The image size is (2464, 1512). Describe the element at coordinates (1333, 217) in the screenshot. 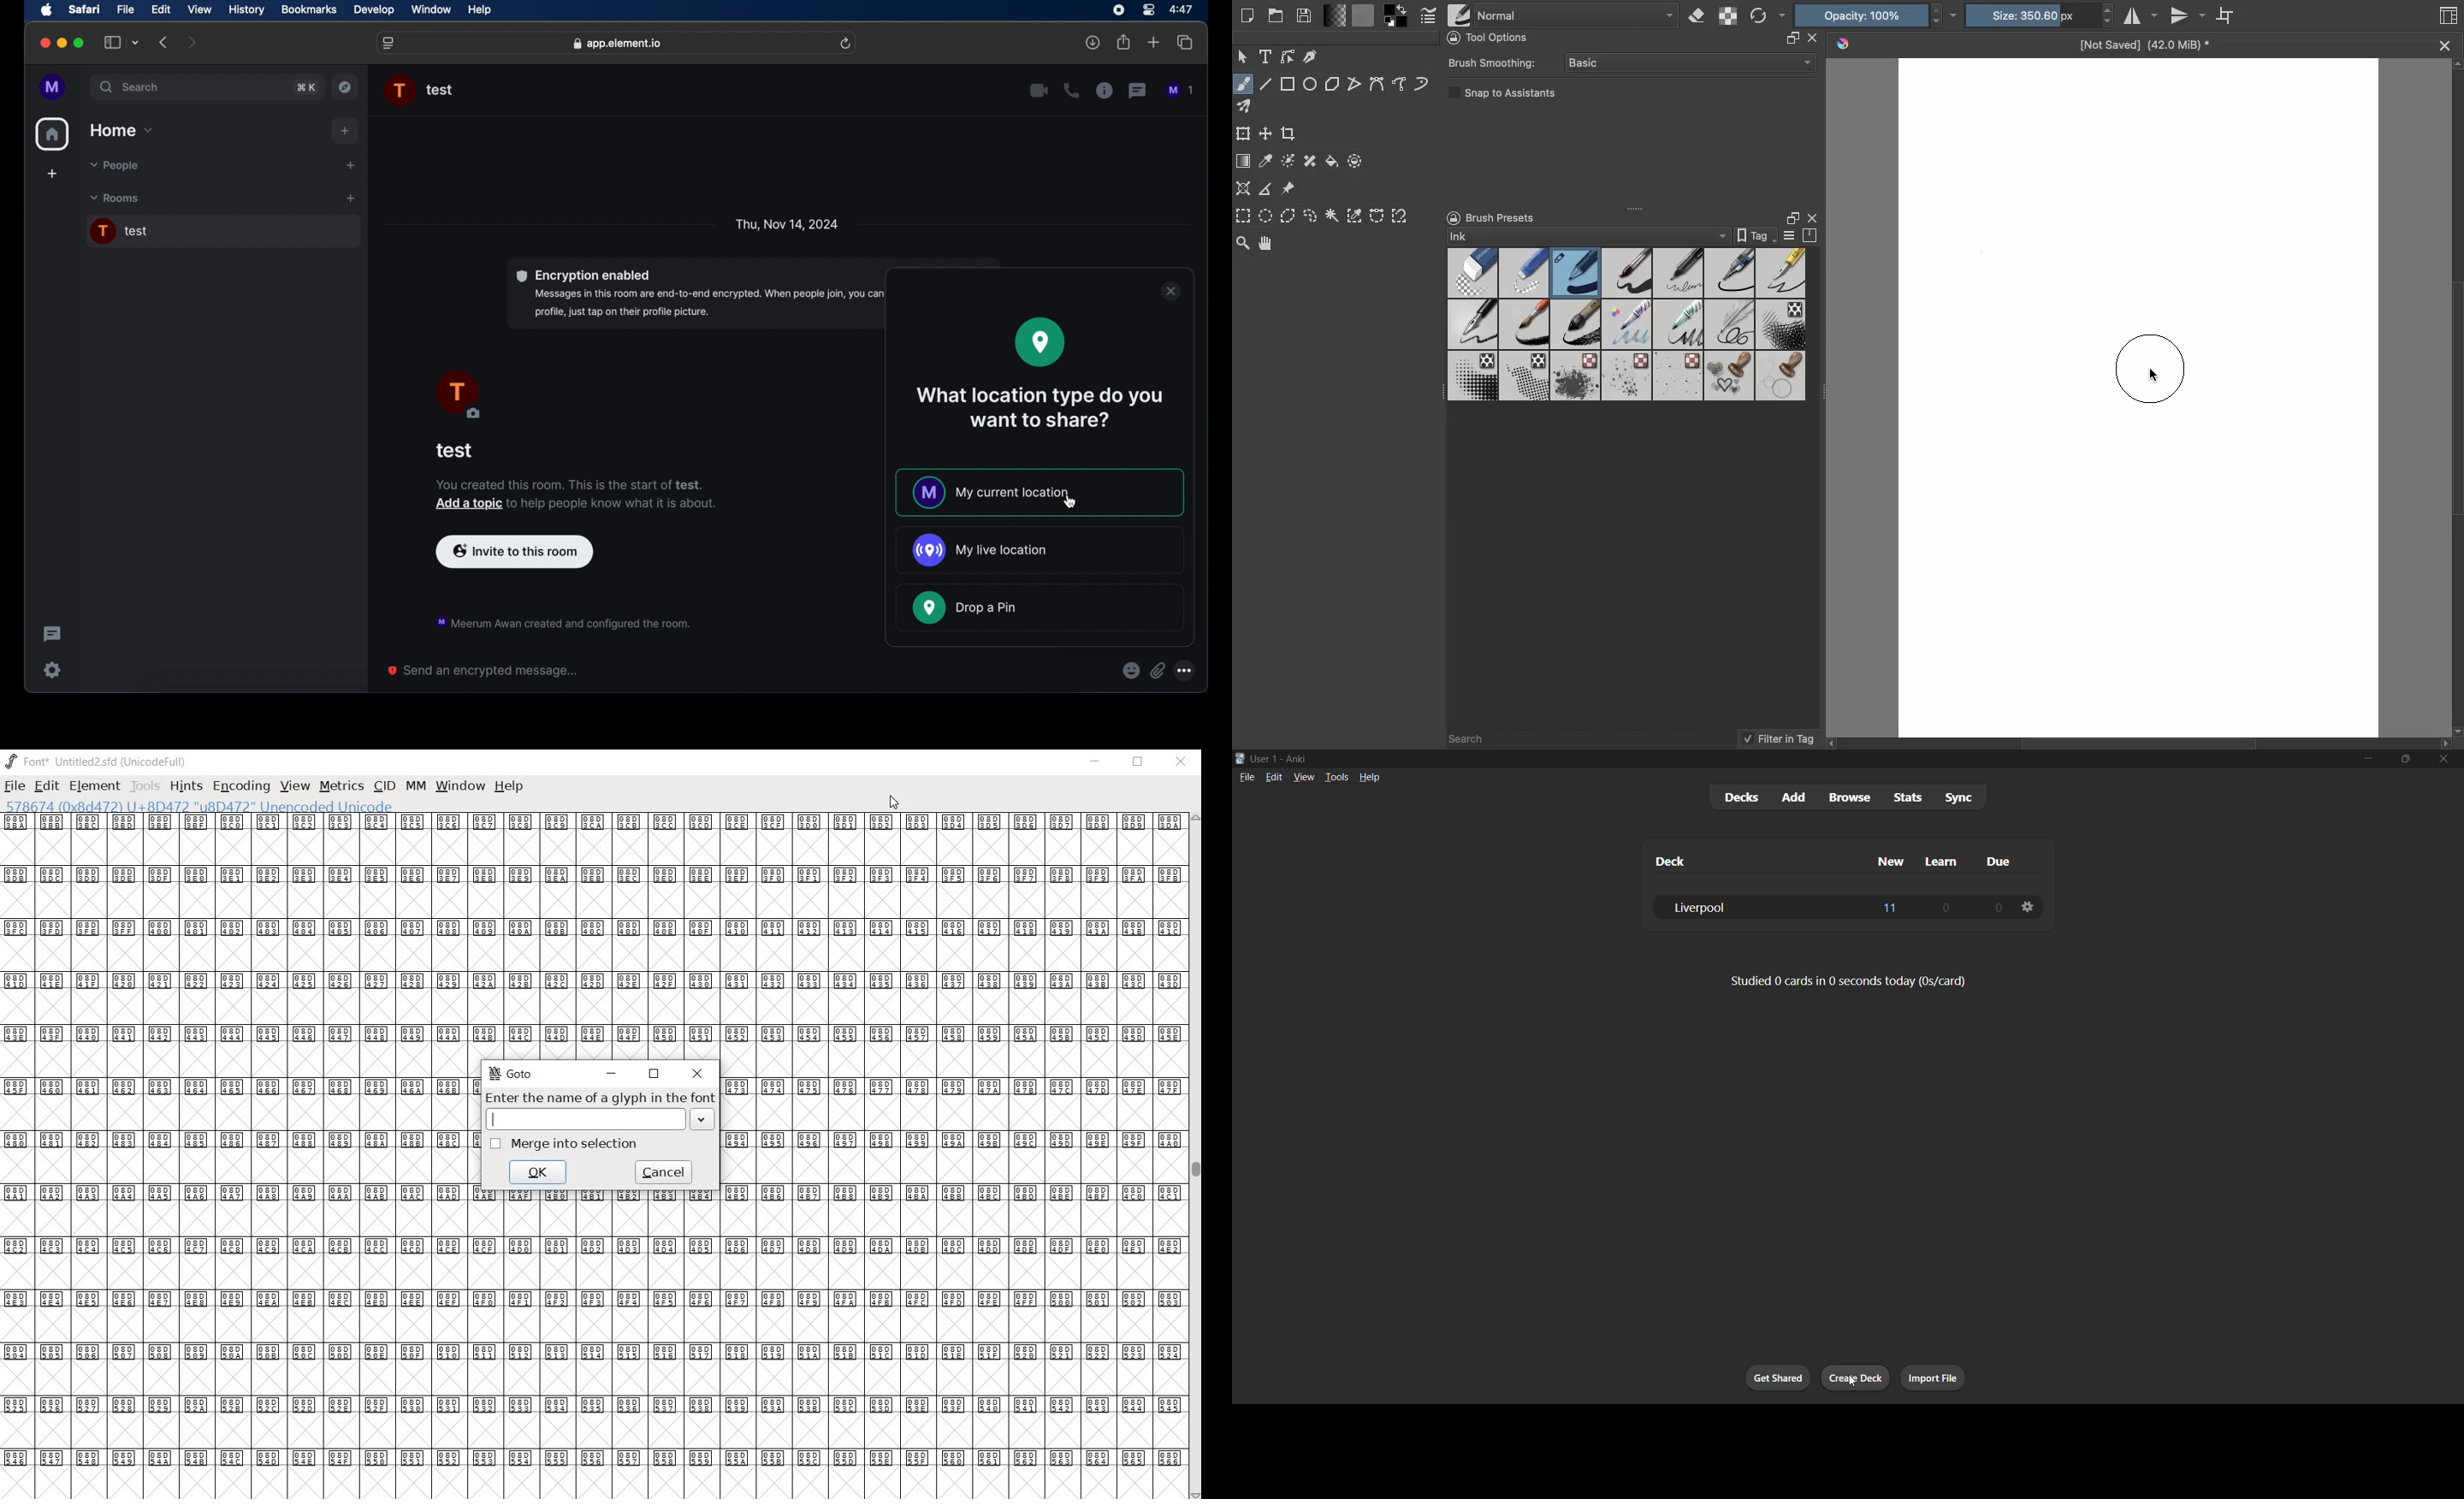

I see `Contiguous selection tool` at that location.